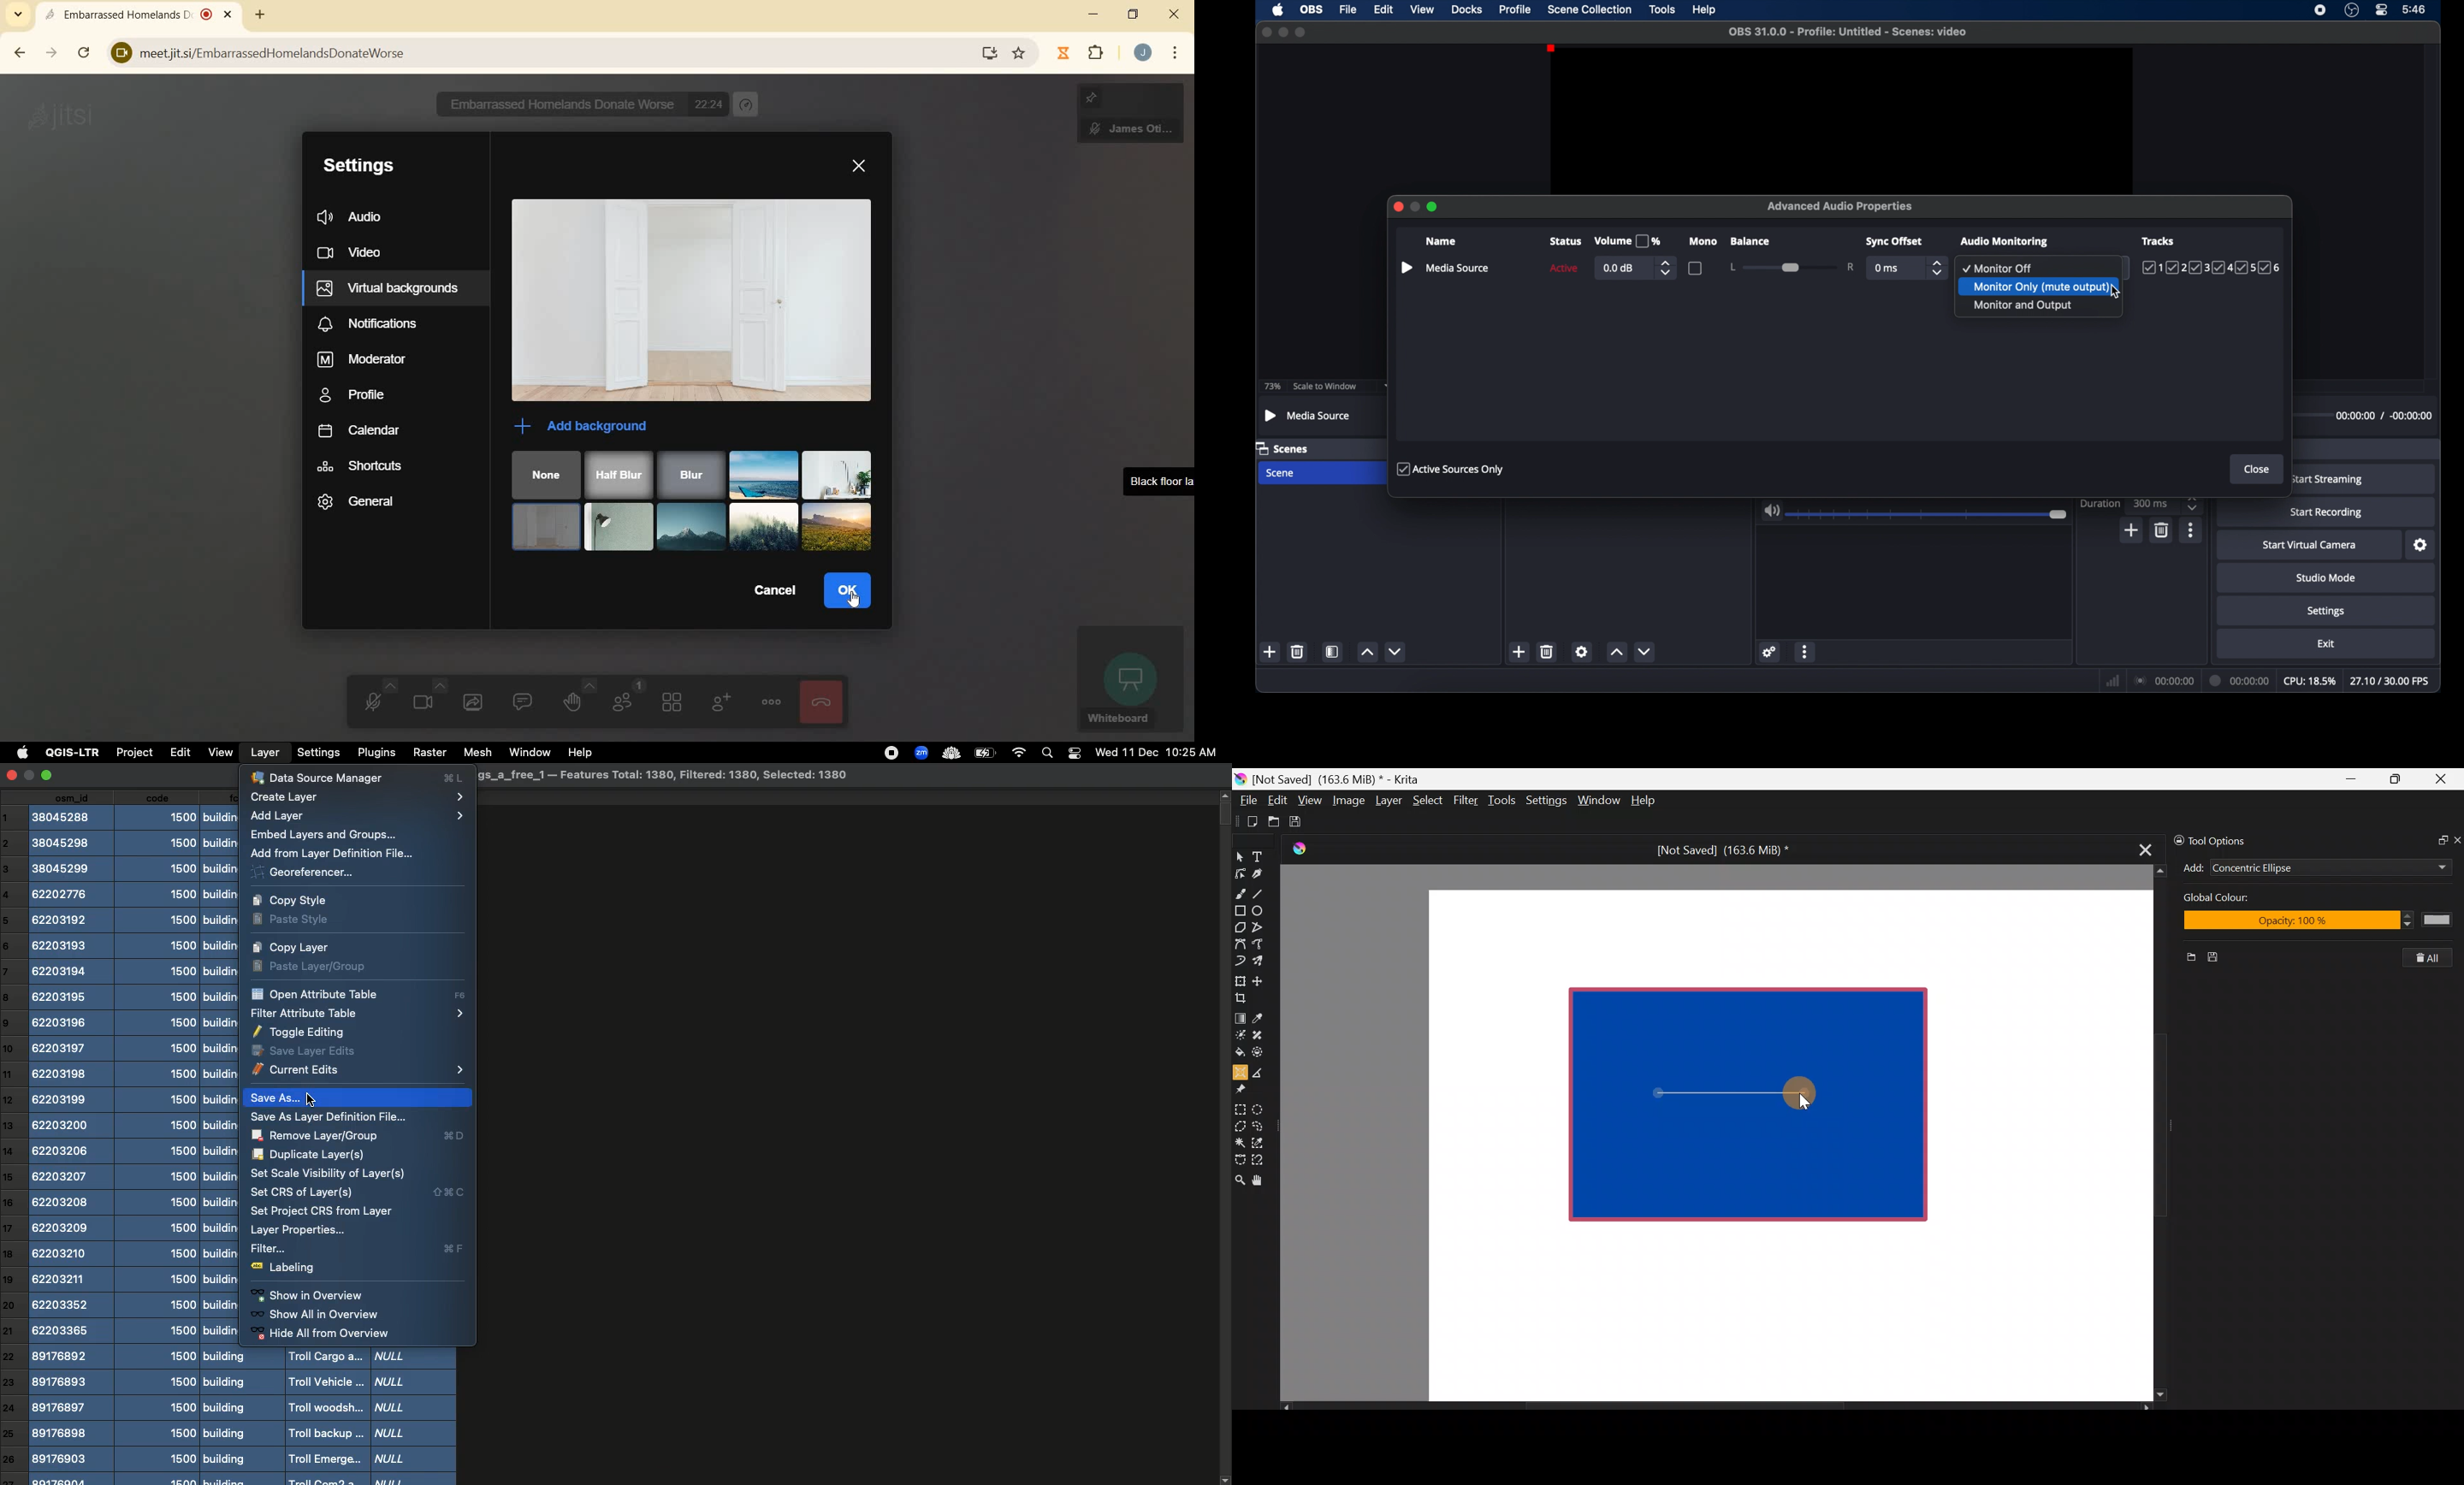 Image resolution: width=2464 pixels, height=1512 pixels. What do you see at coordinates (52, 54) in the screenshot?
I see `forward` at bounding box center [52, 54].